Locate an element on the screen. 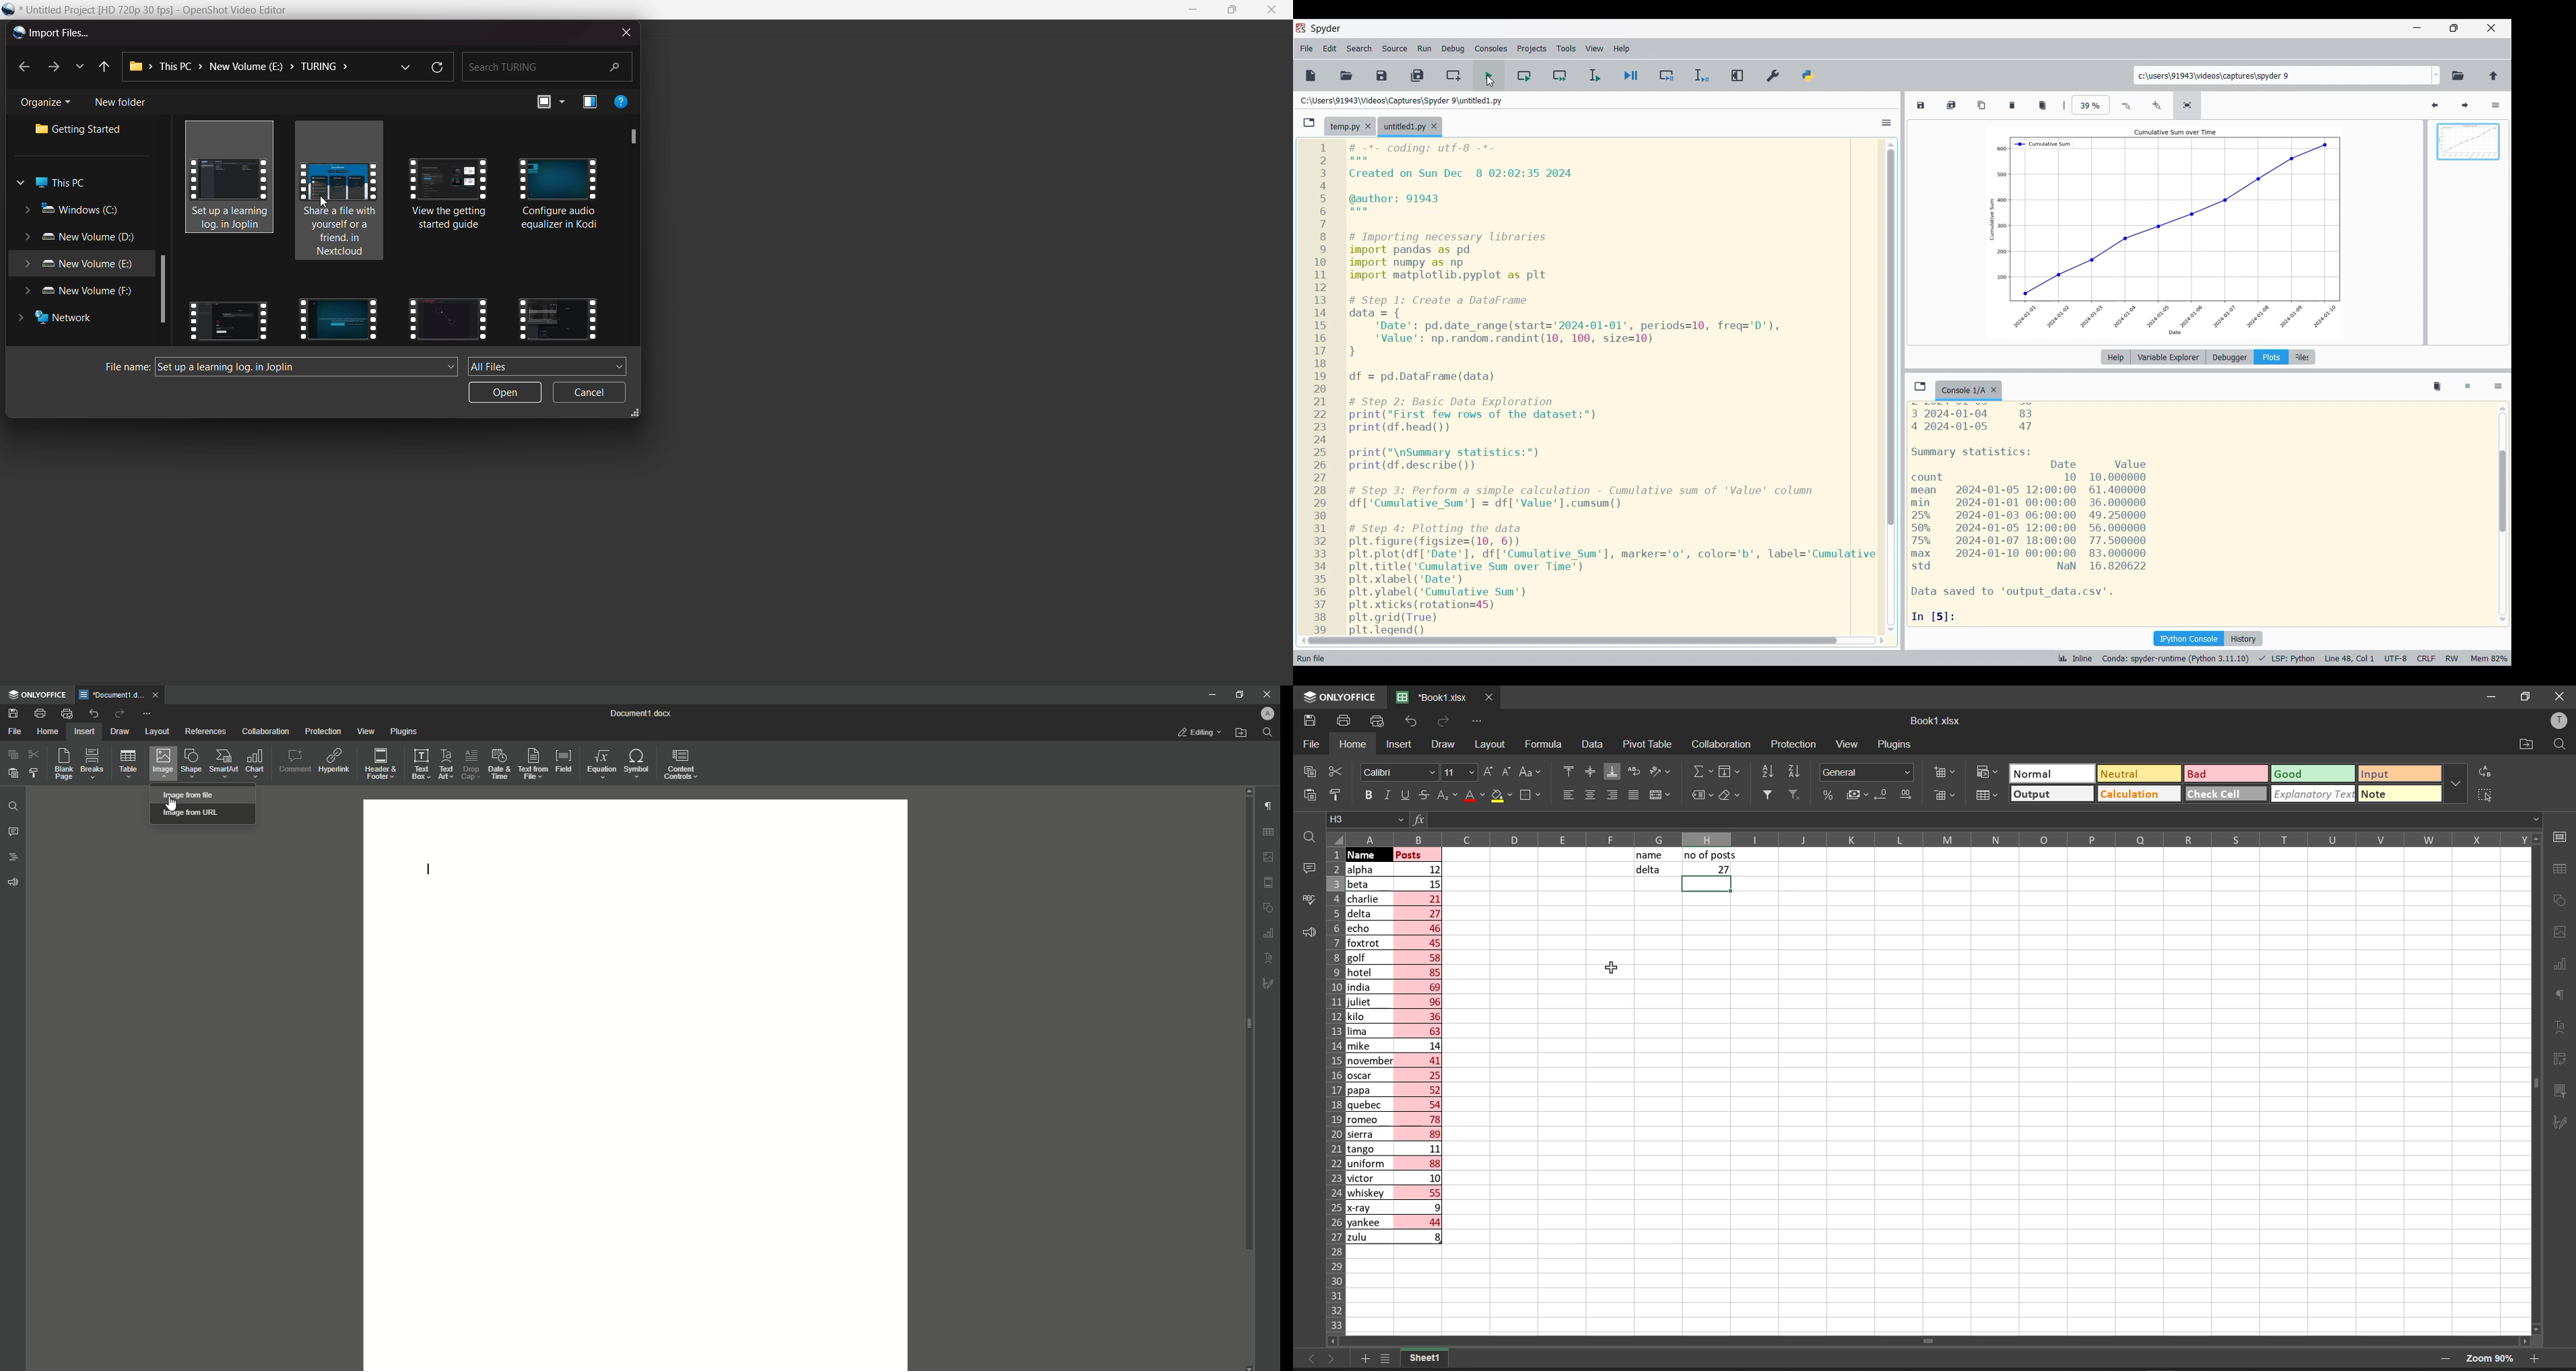  file is located at coordinates (1312, 743).